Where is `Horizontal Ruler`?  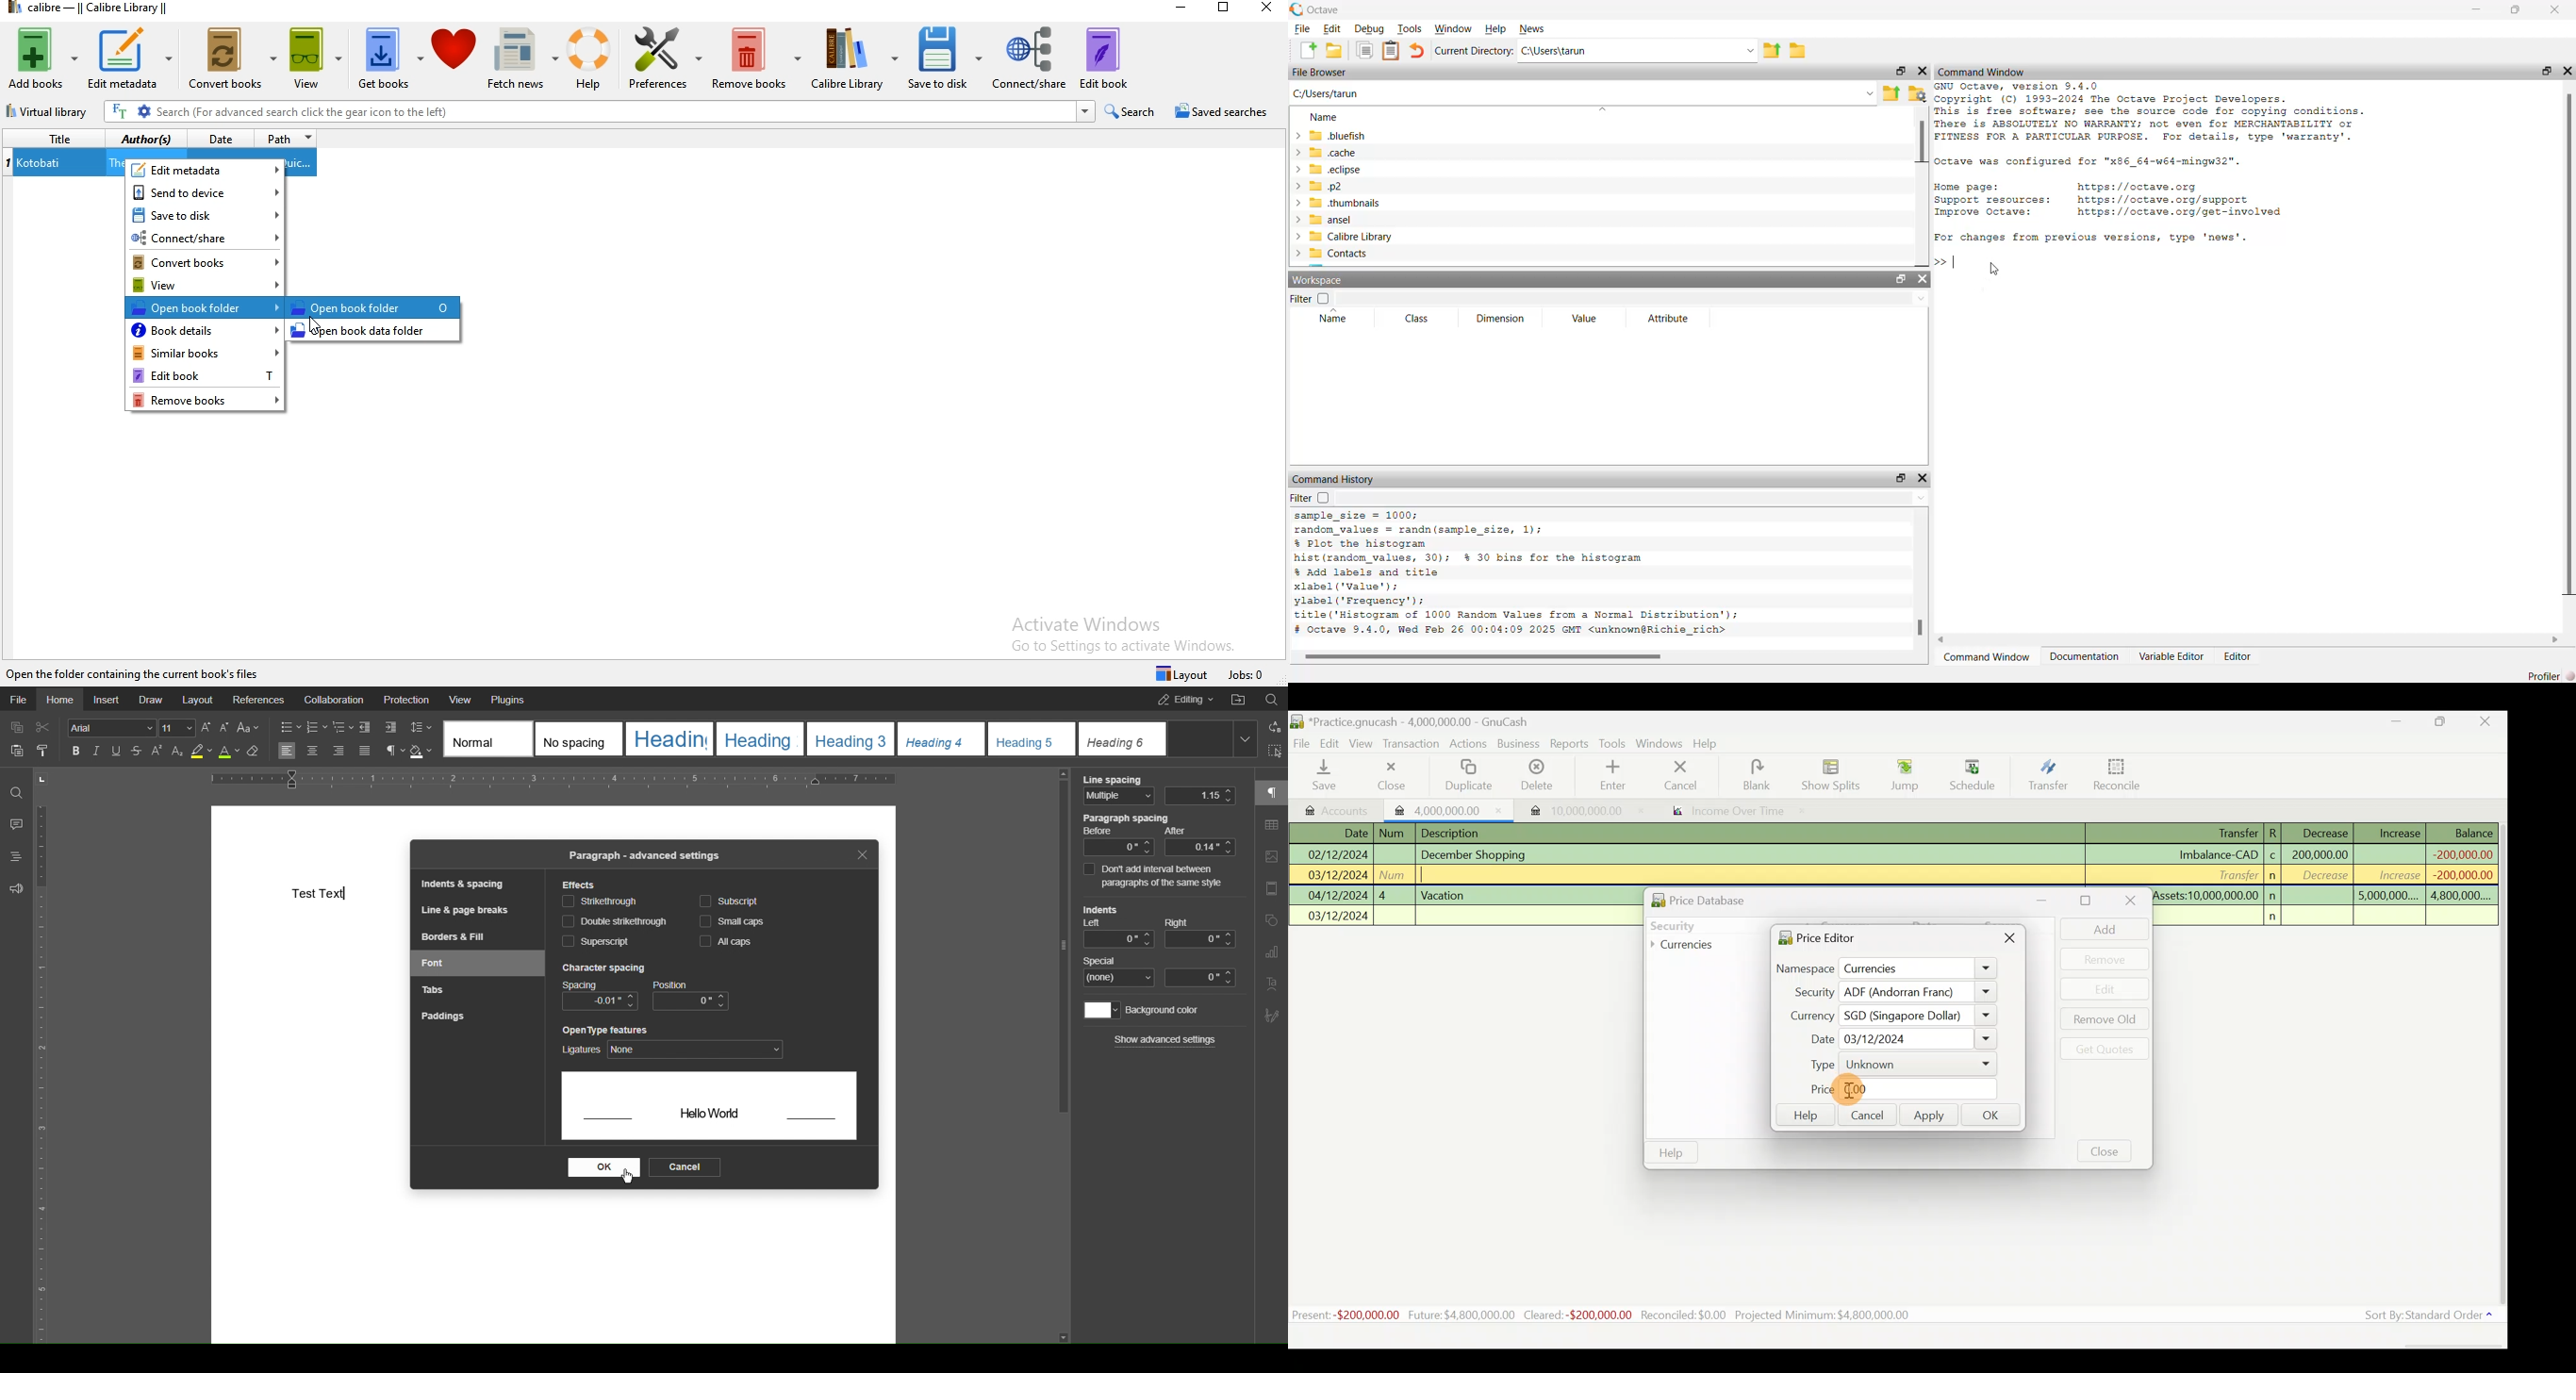 Horizontal Ruler is located at coordinates (553, 780).